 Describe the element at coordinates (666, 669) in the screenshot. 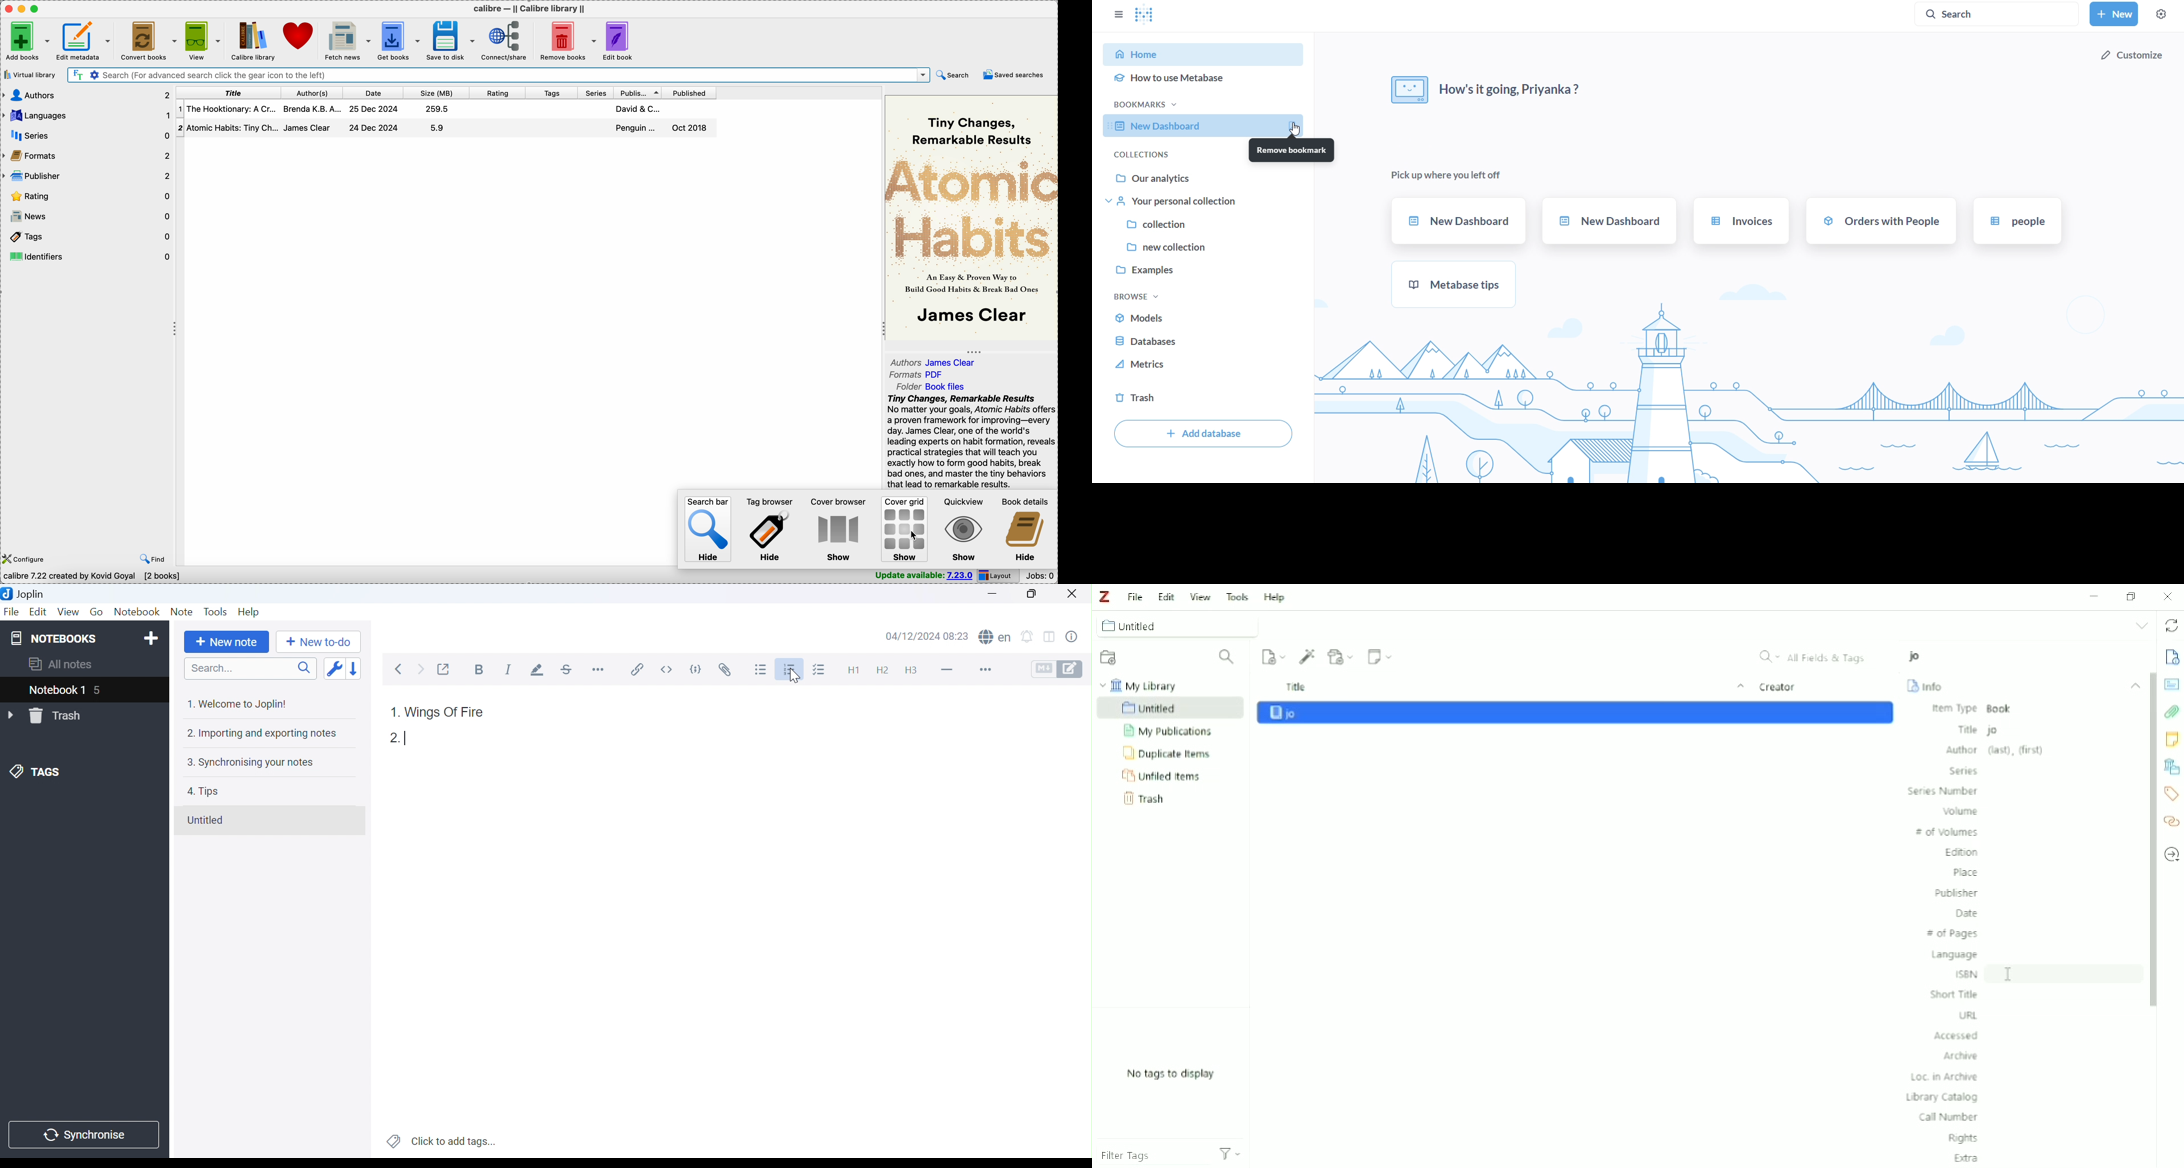

I see `Inline code` at that location.